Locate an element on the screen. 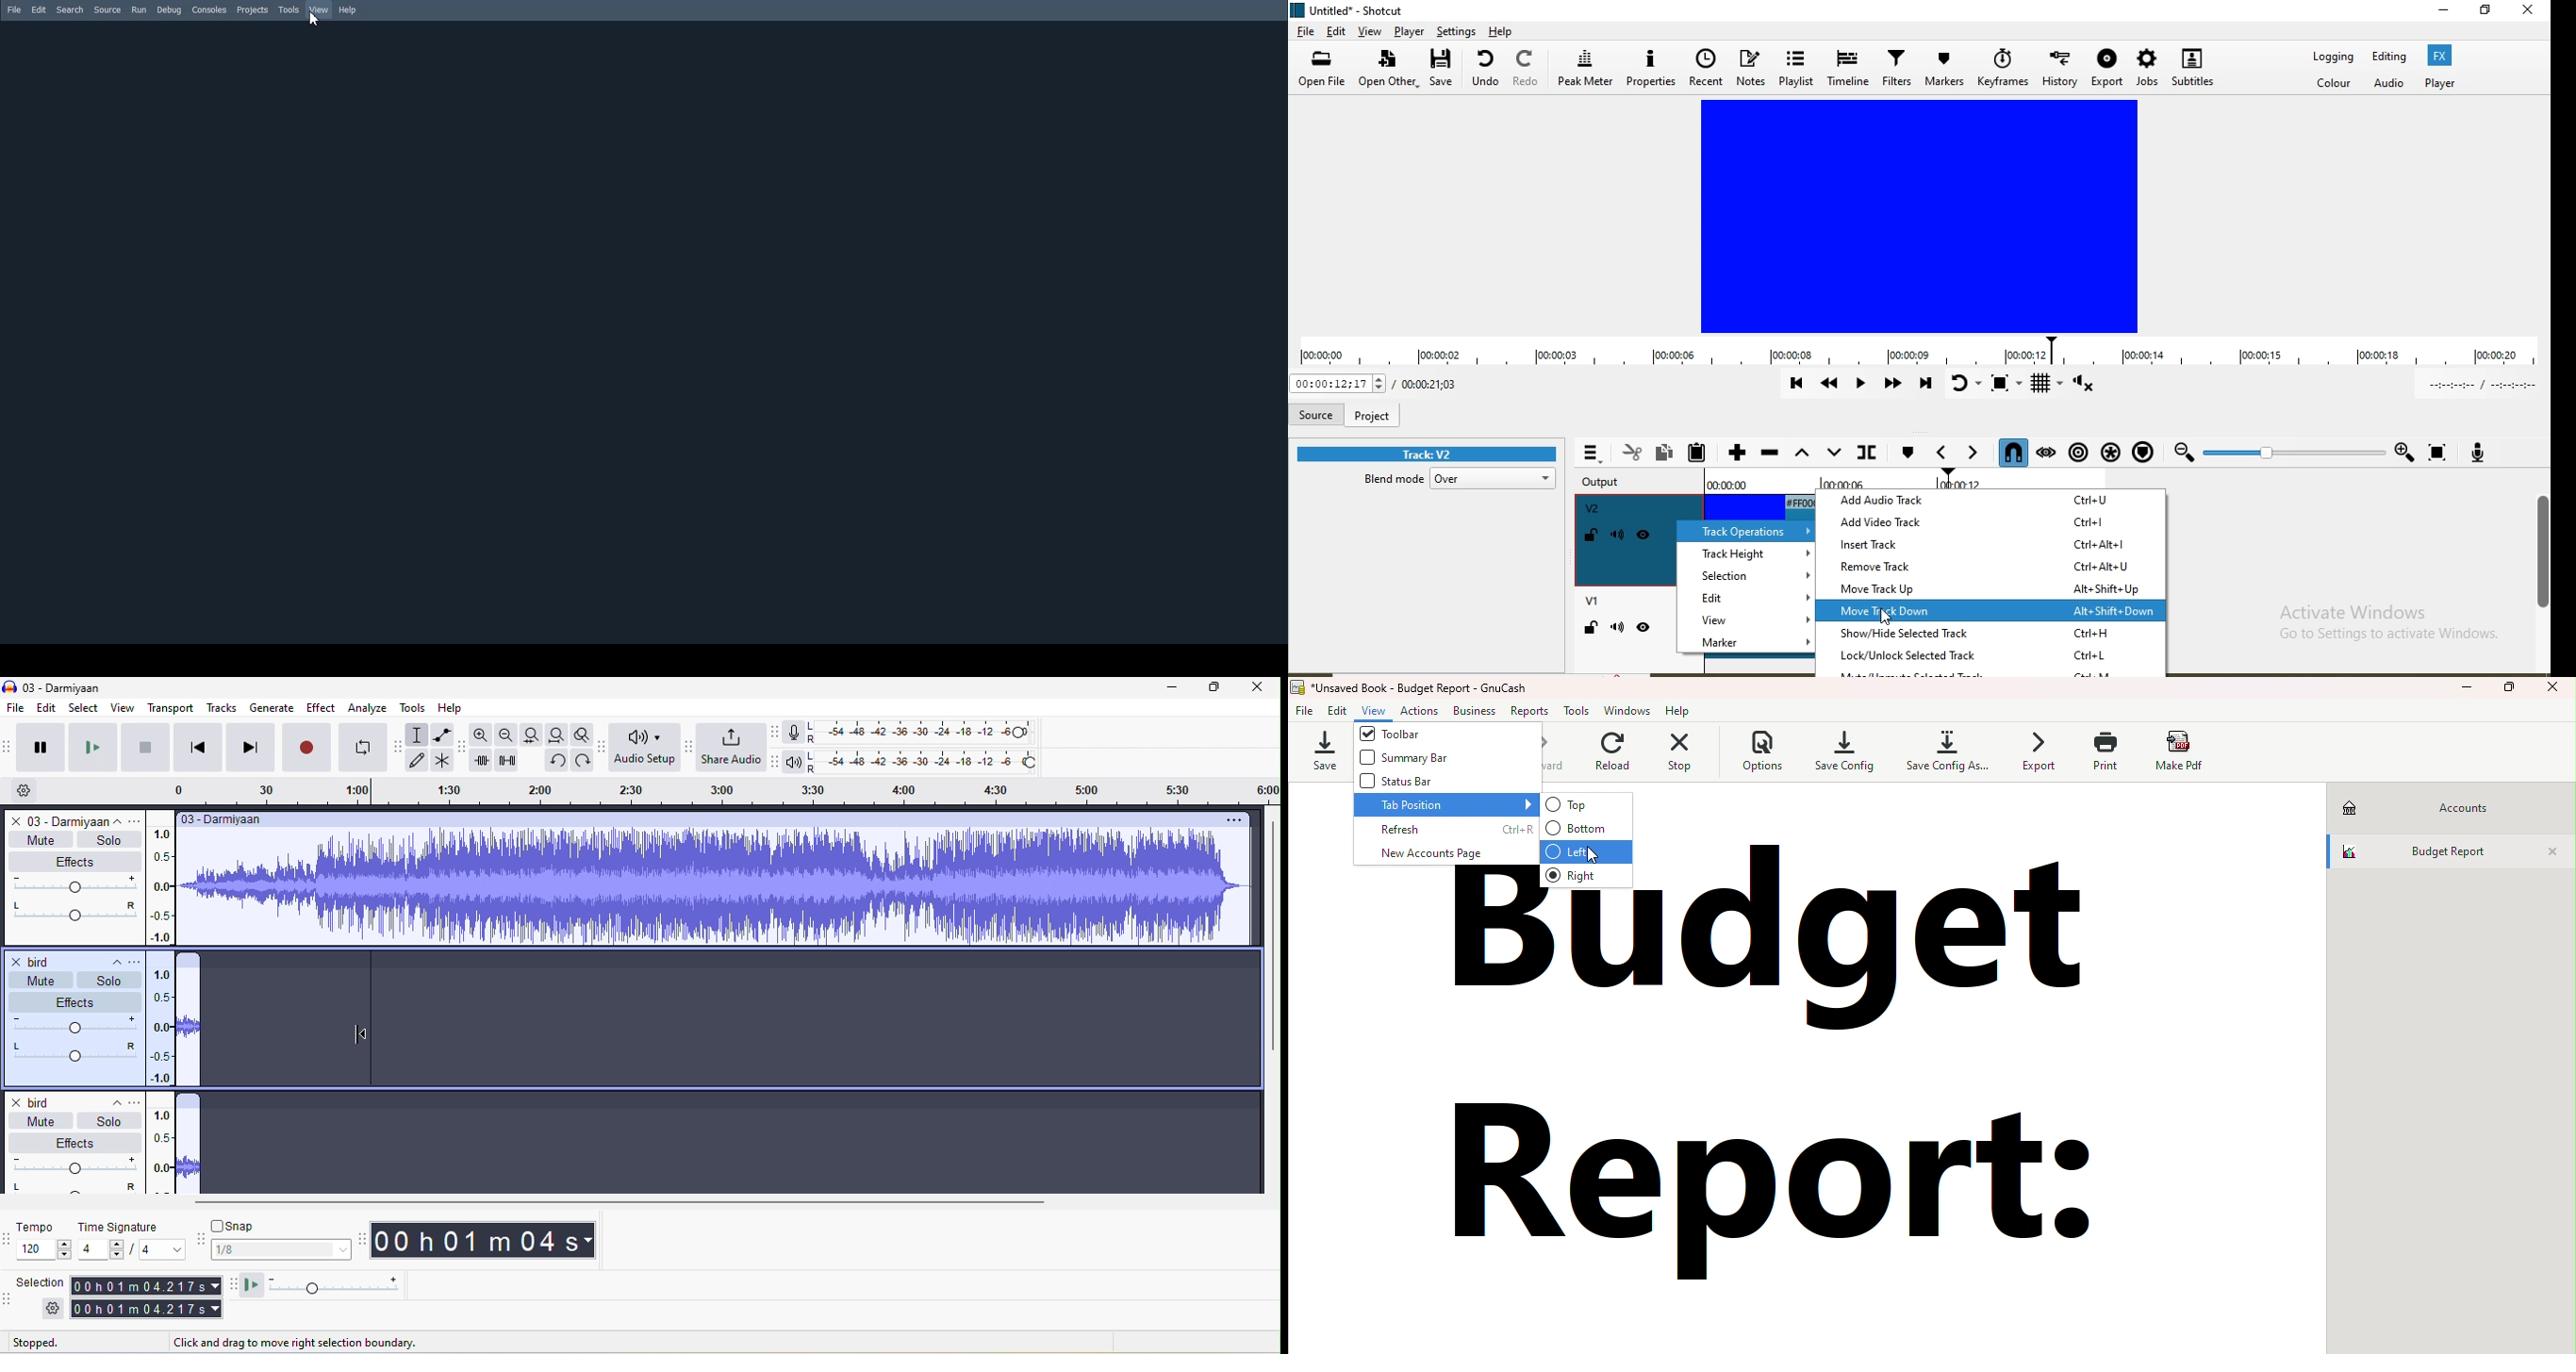 The image size is (2576, 1372). Run is located at coordinates (139, 9).